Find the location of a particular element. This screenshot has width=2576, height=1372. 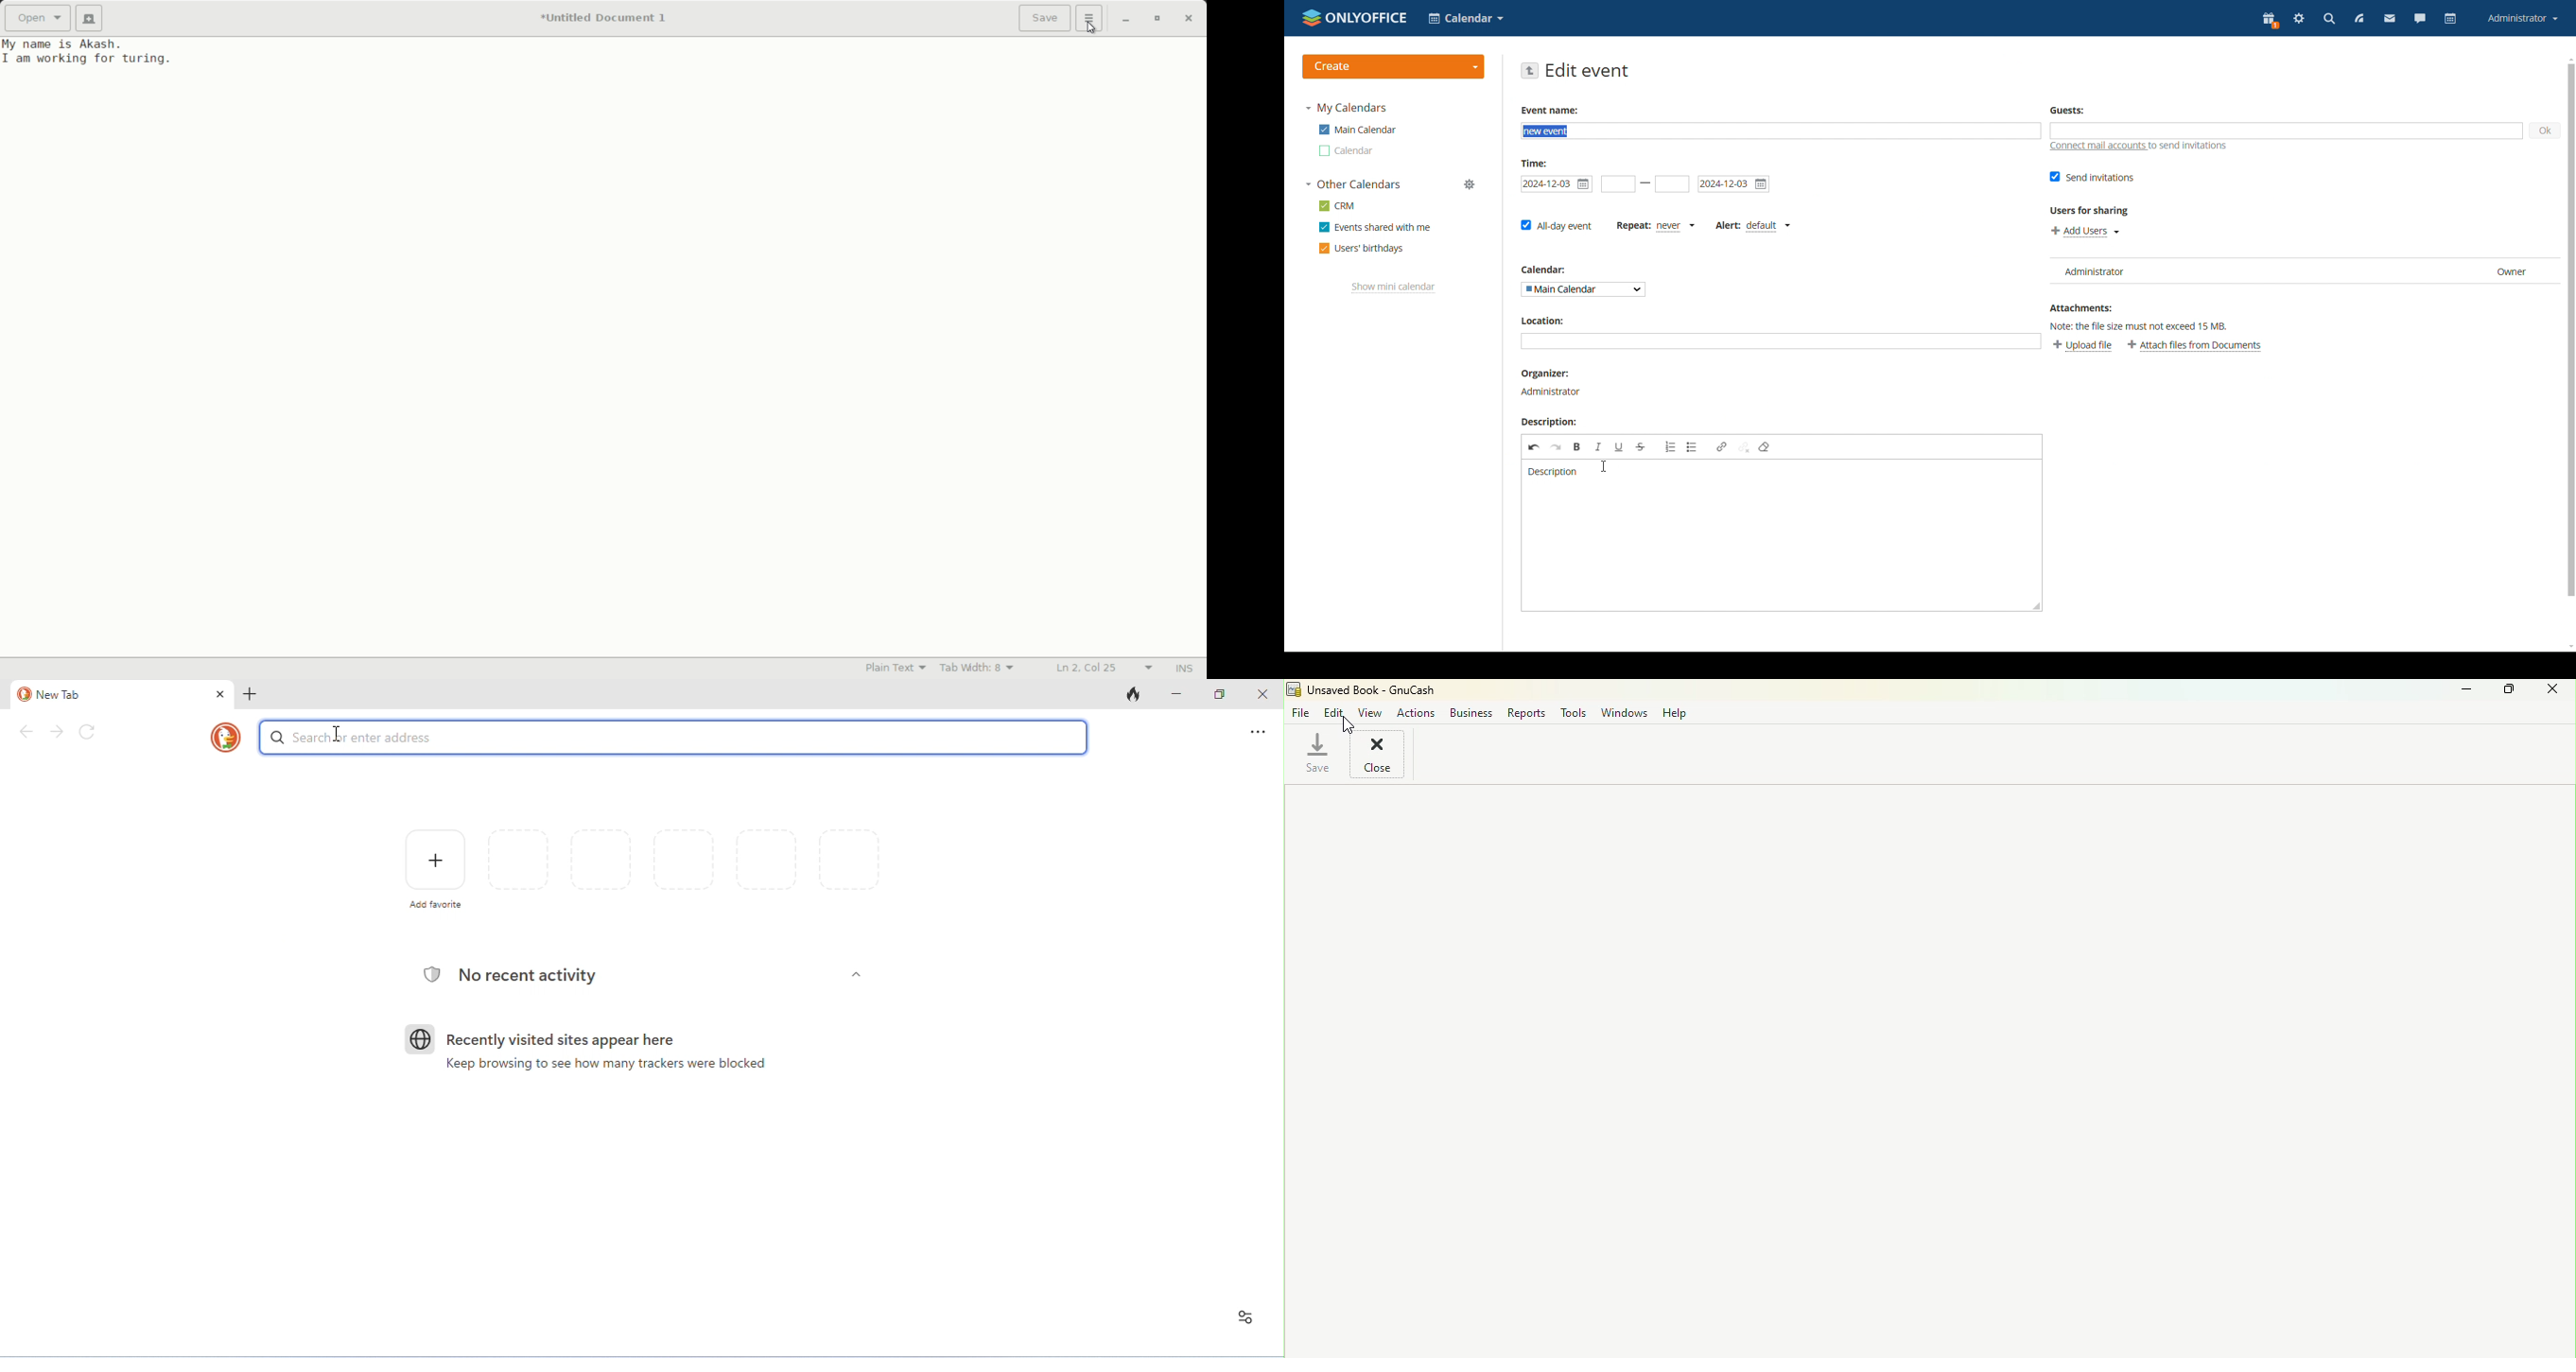

tools is located at coordinates (1575, 715).